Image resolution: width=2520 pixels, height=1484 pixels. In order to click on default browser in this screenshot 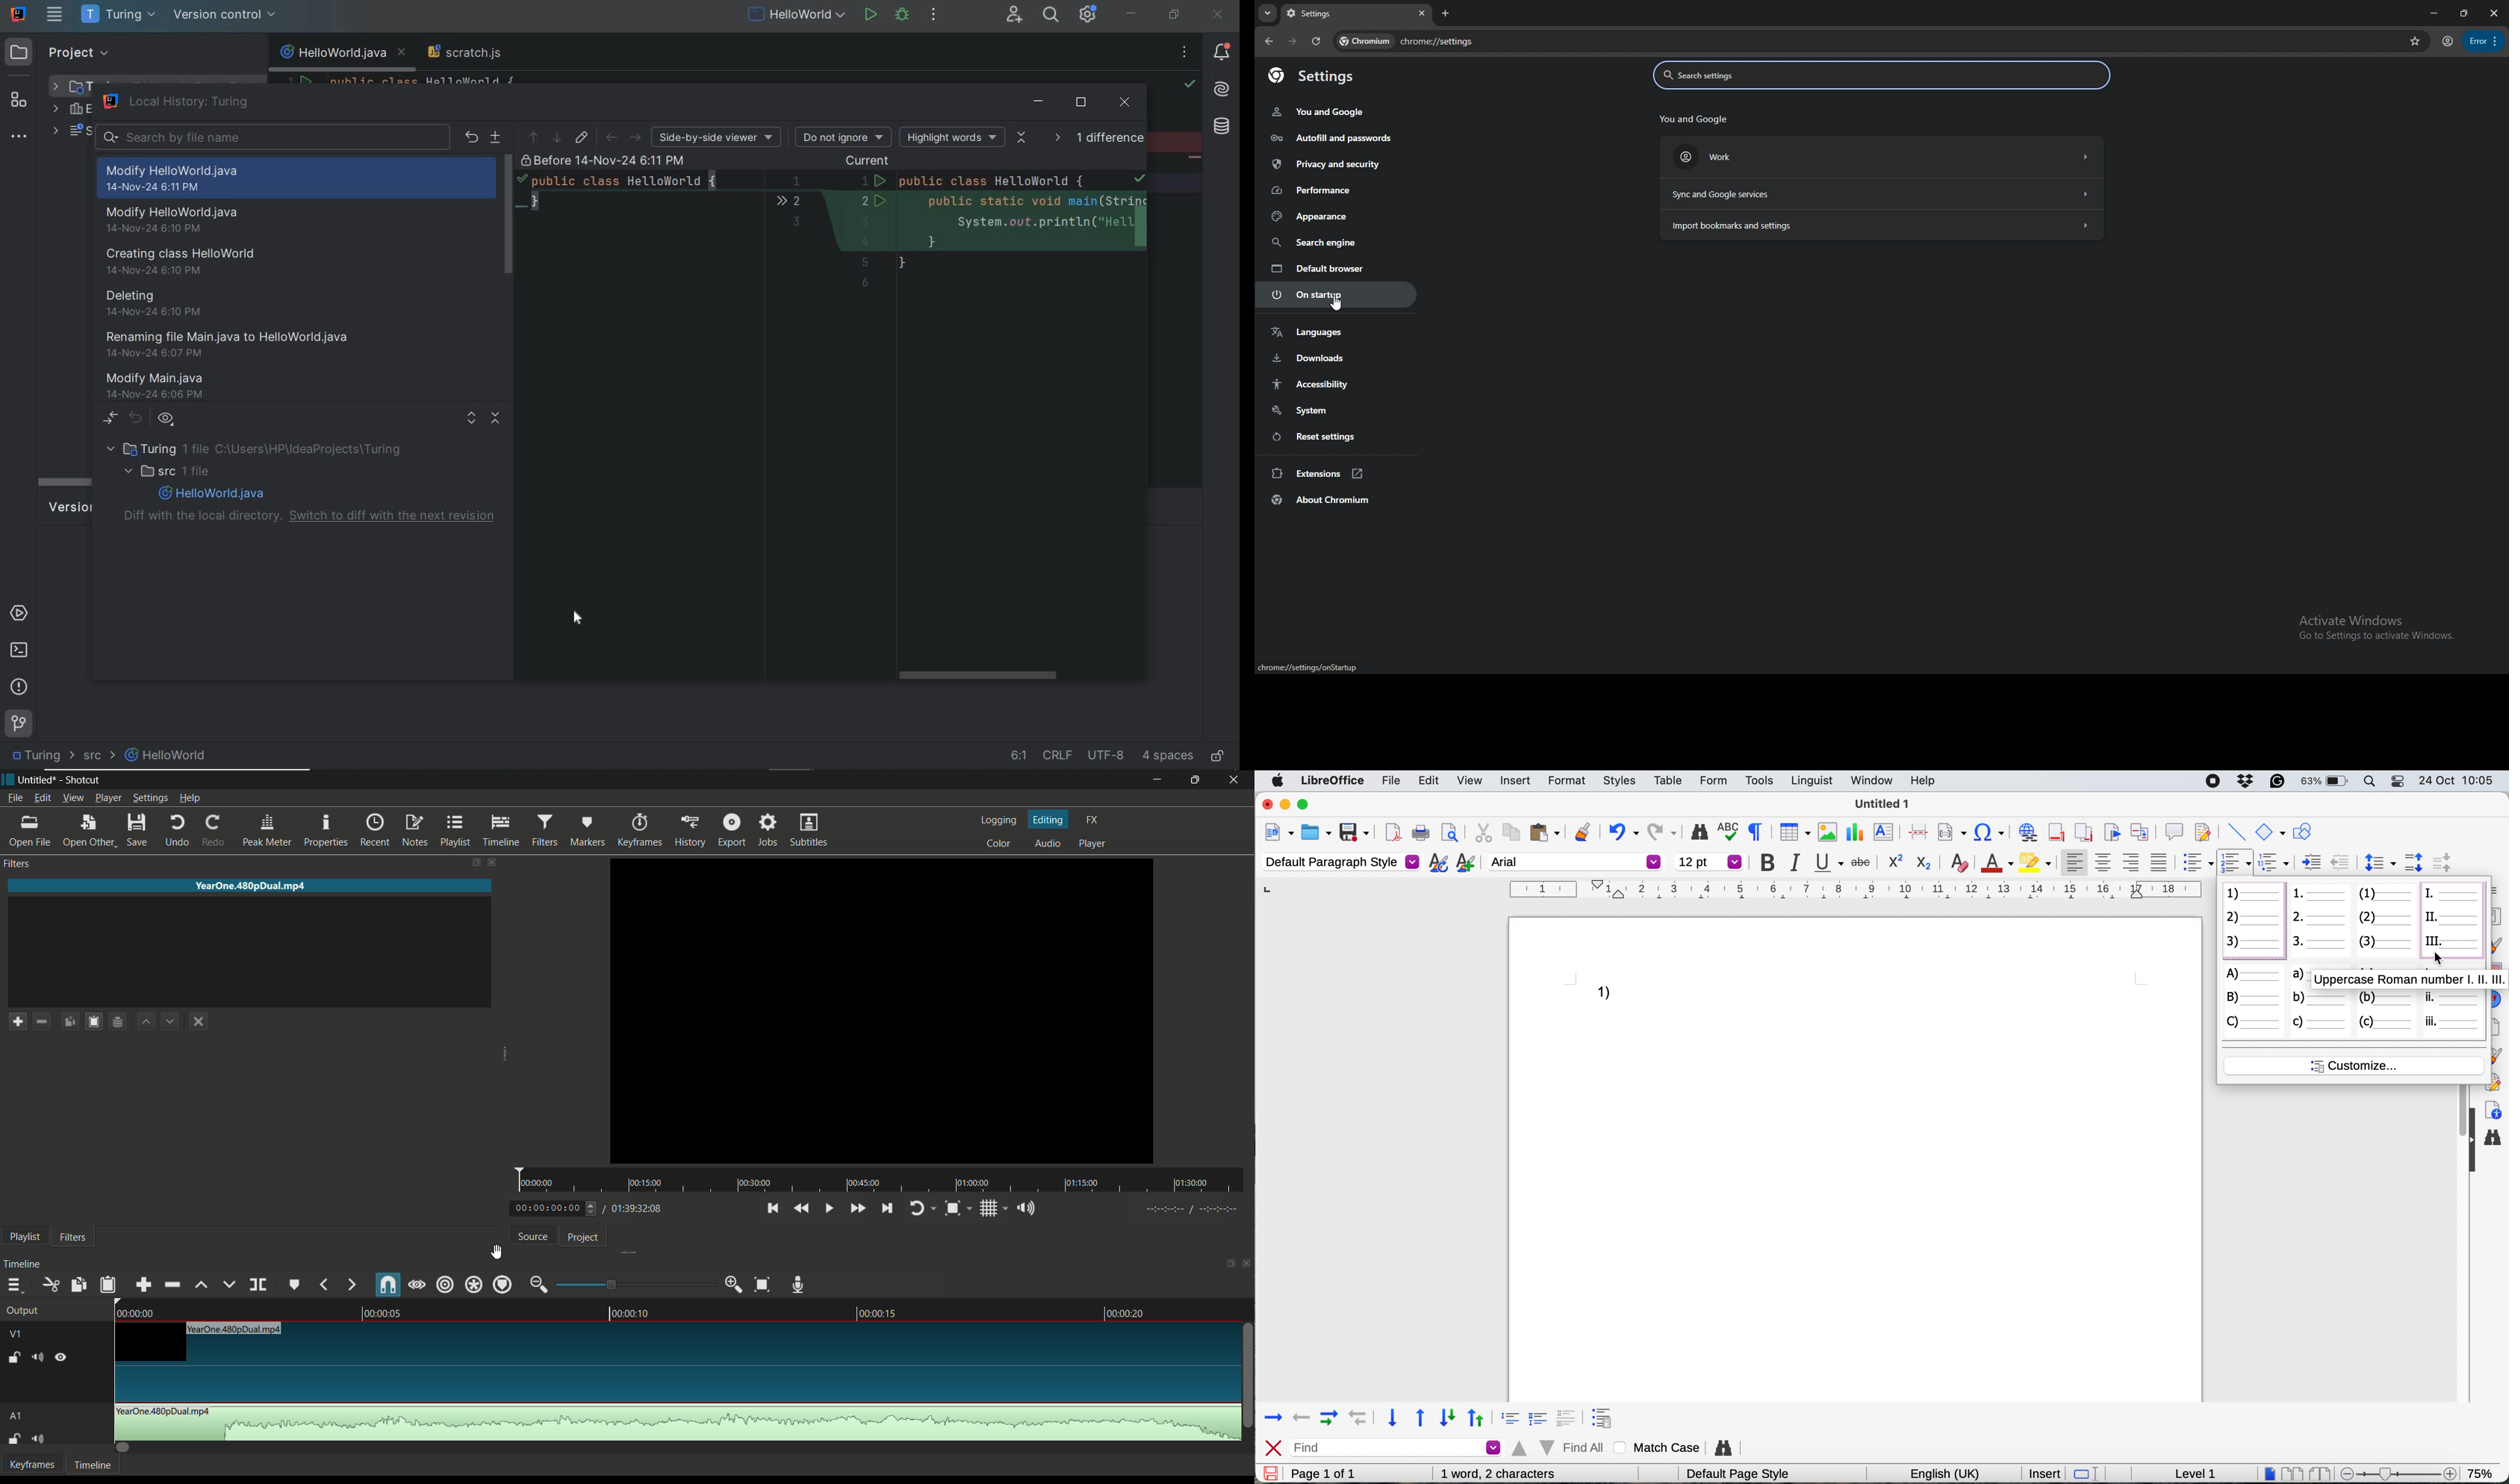, I will do `click(1336, 268)`.